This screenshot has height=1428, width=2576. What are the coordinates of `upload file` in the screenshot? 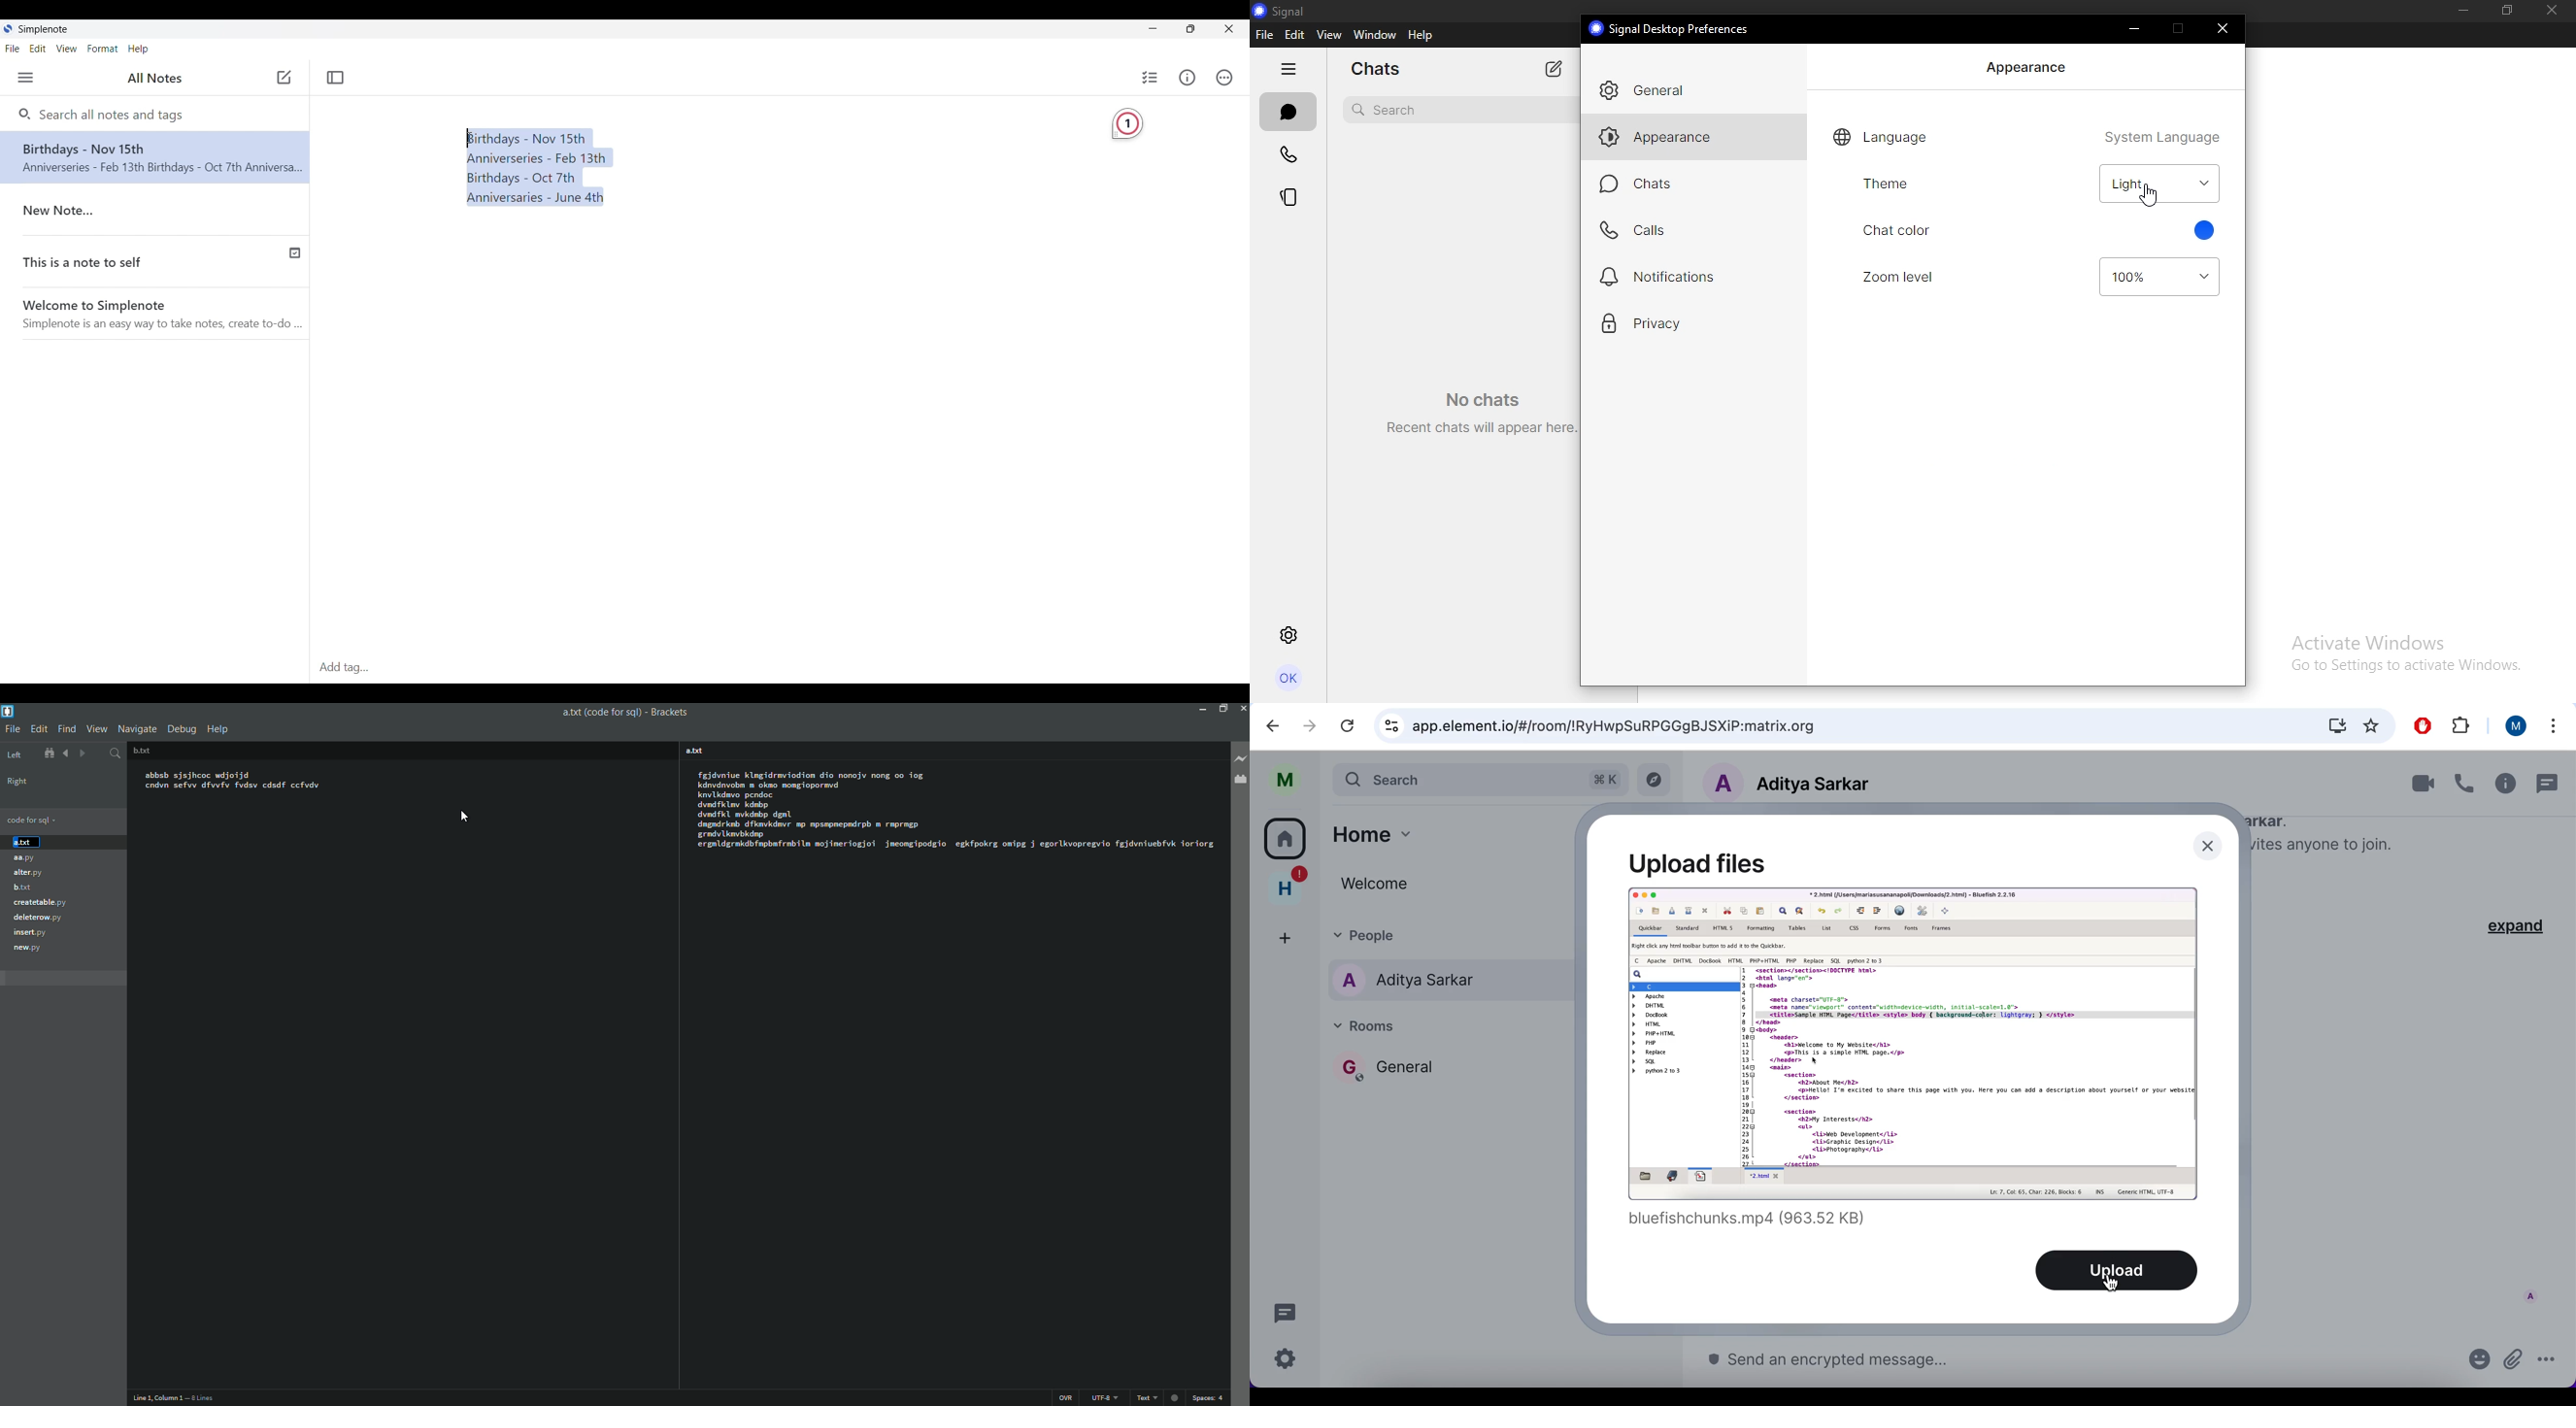 It's located at (1911, 1043).